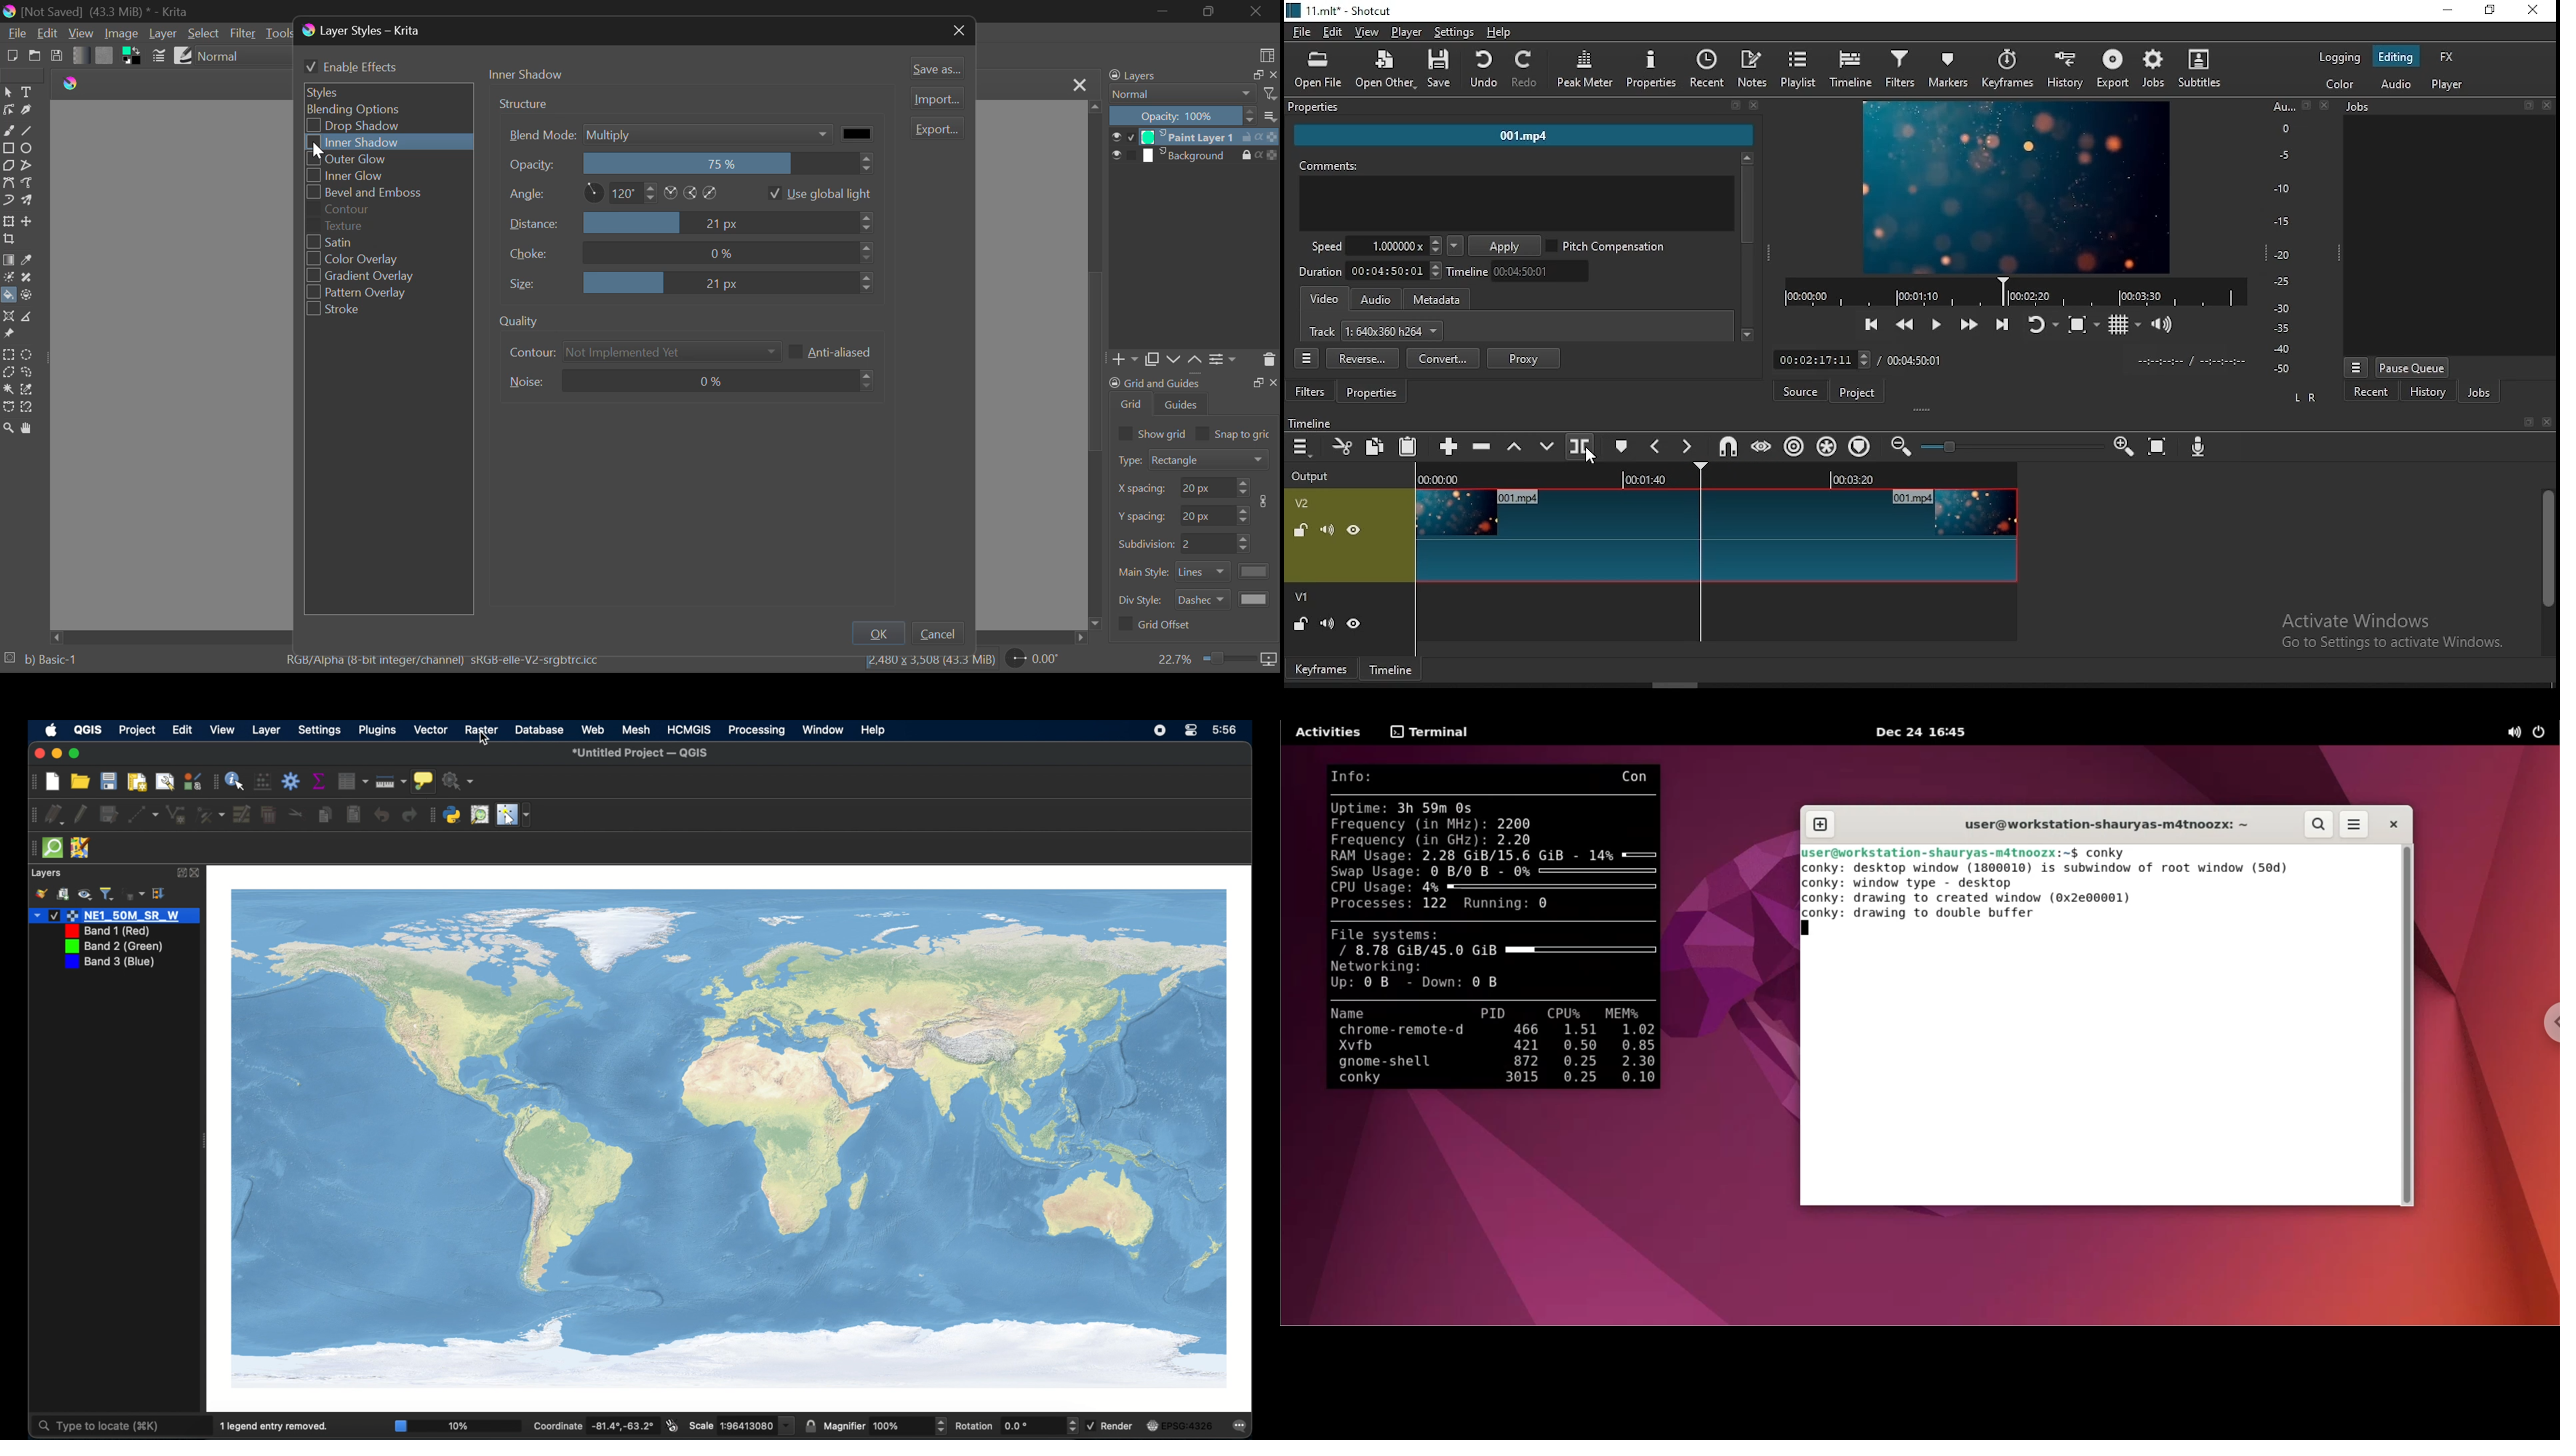  I want to click on filters, so click(1903, 70).